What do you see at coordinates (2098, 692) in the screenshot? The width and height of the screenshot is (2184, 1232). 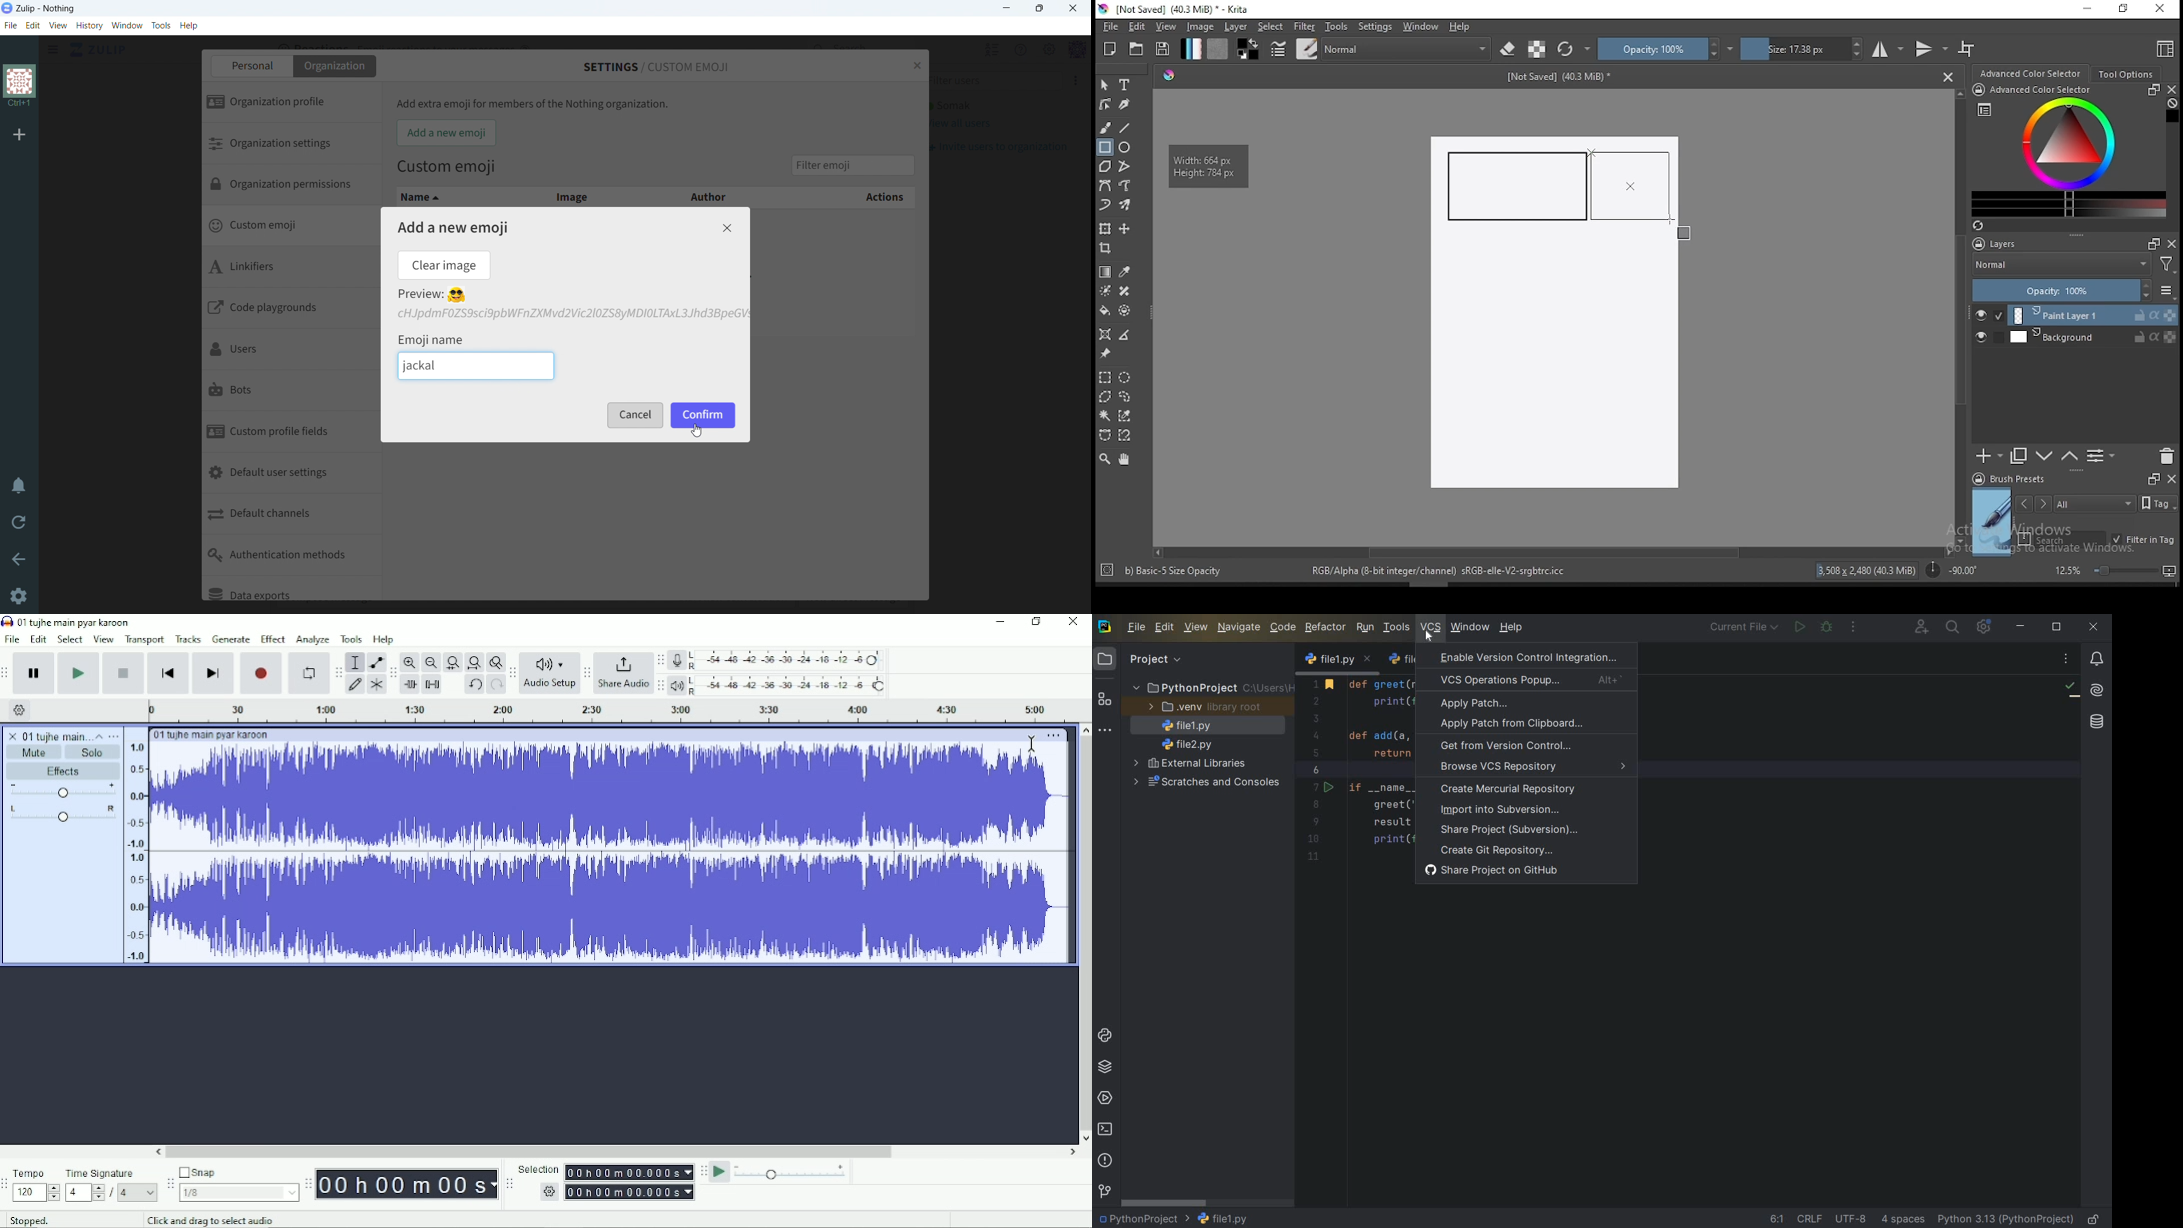 I see `AI Assistant` at bounding box center [2098, 692].